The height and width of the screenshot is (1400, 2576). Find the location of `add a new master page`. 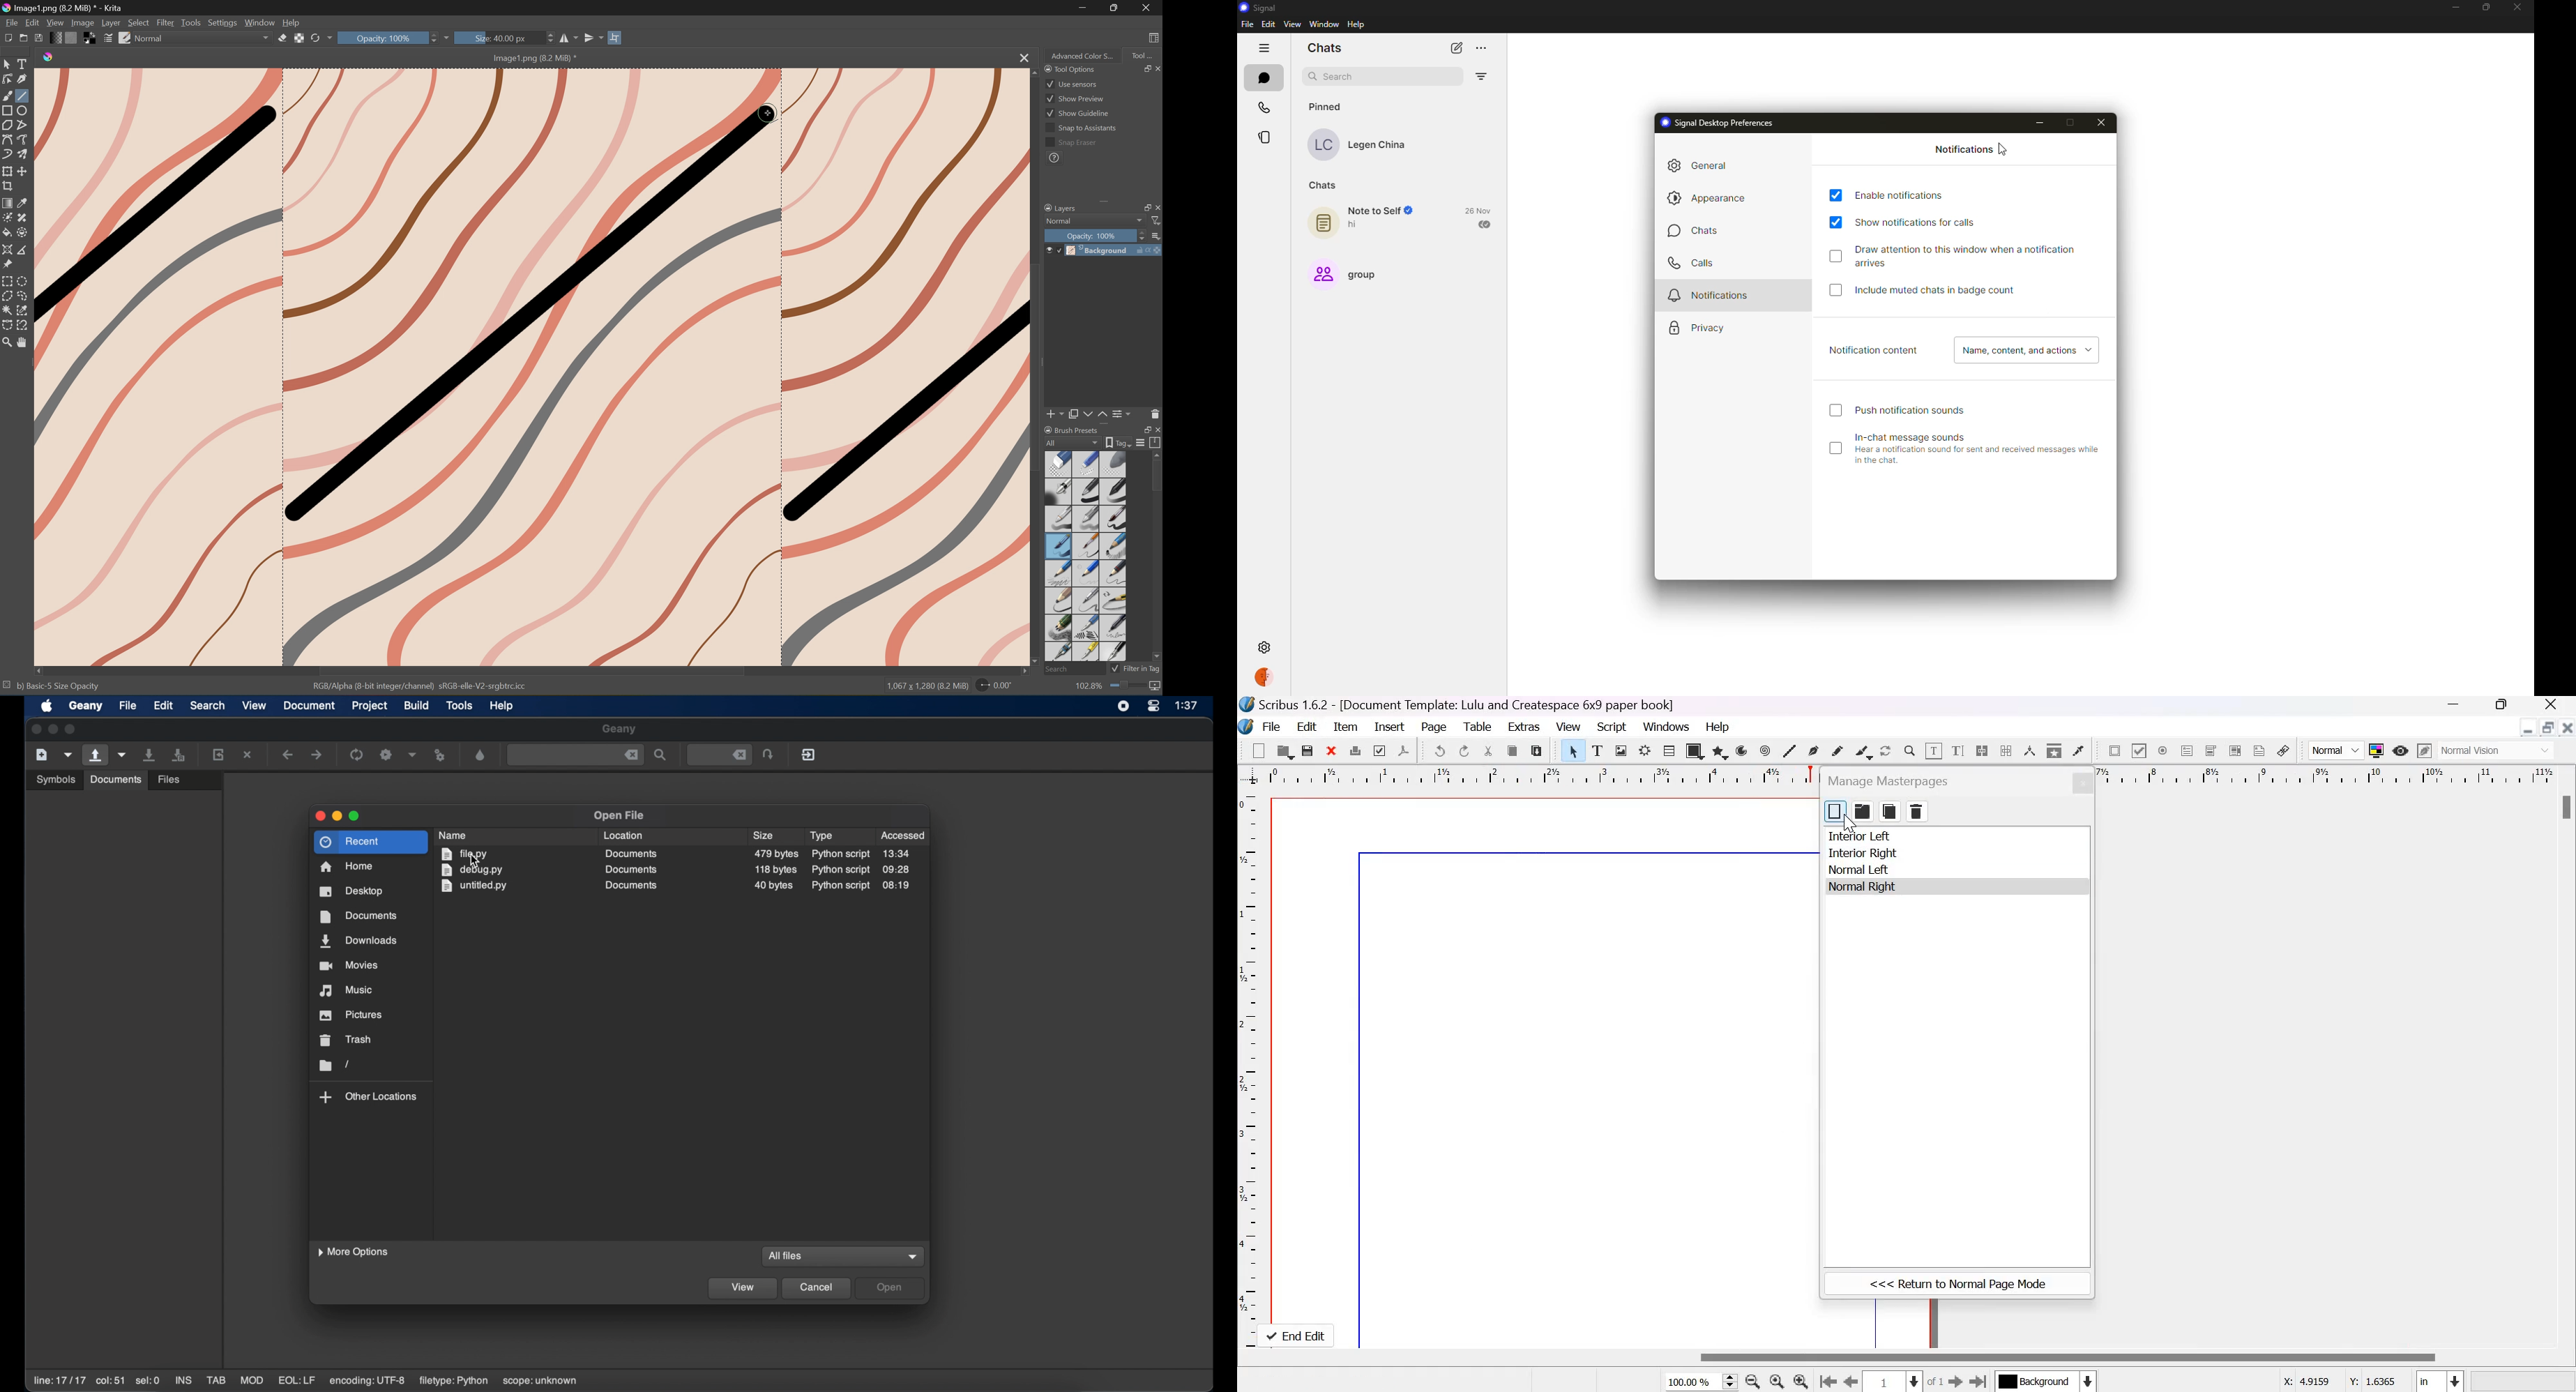

add a new master page is located at coordinates (1835, 812).